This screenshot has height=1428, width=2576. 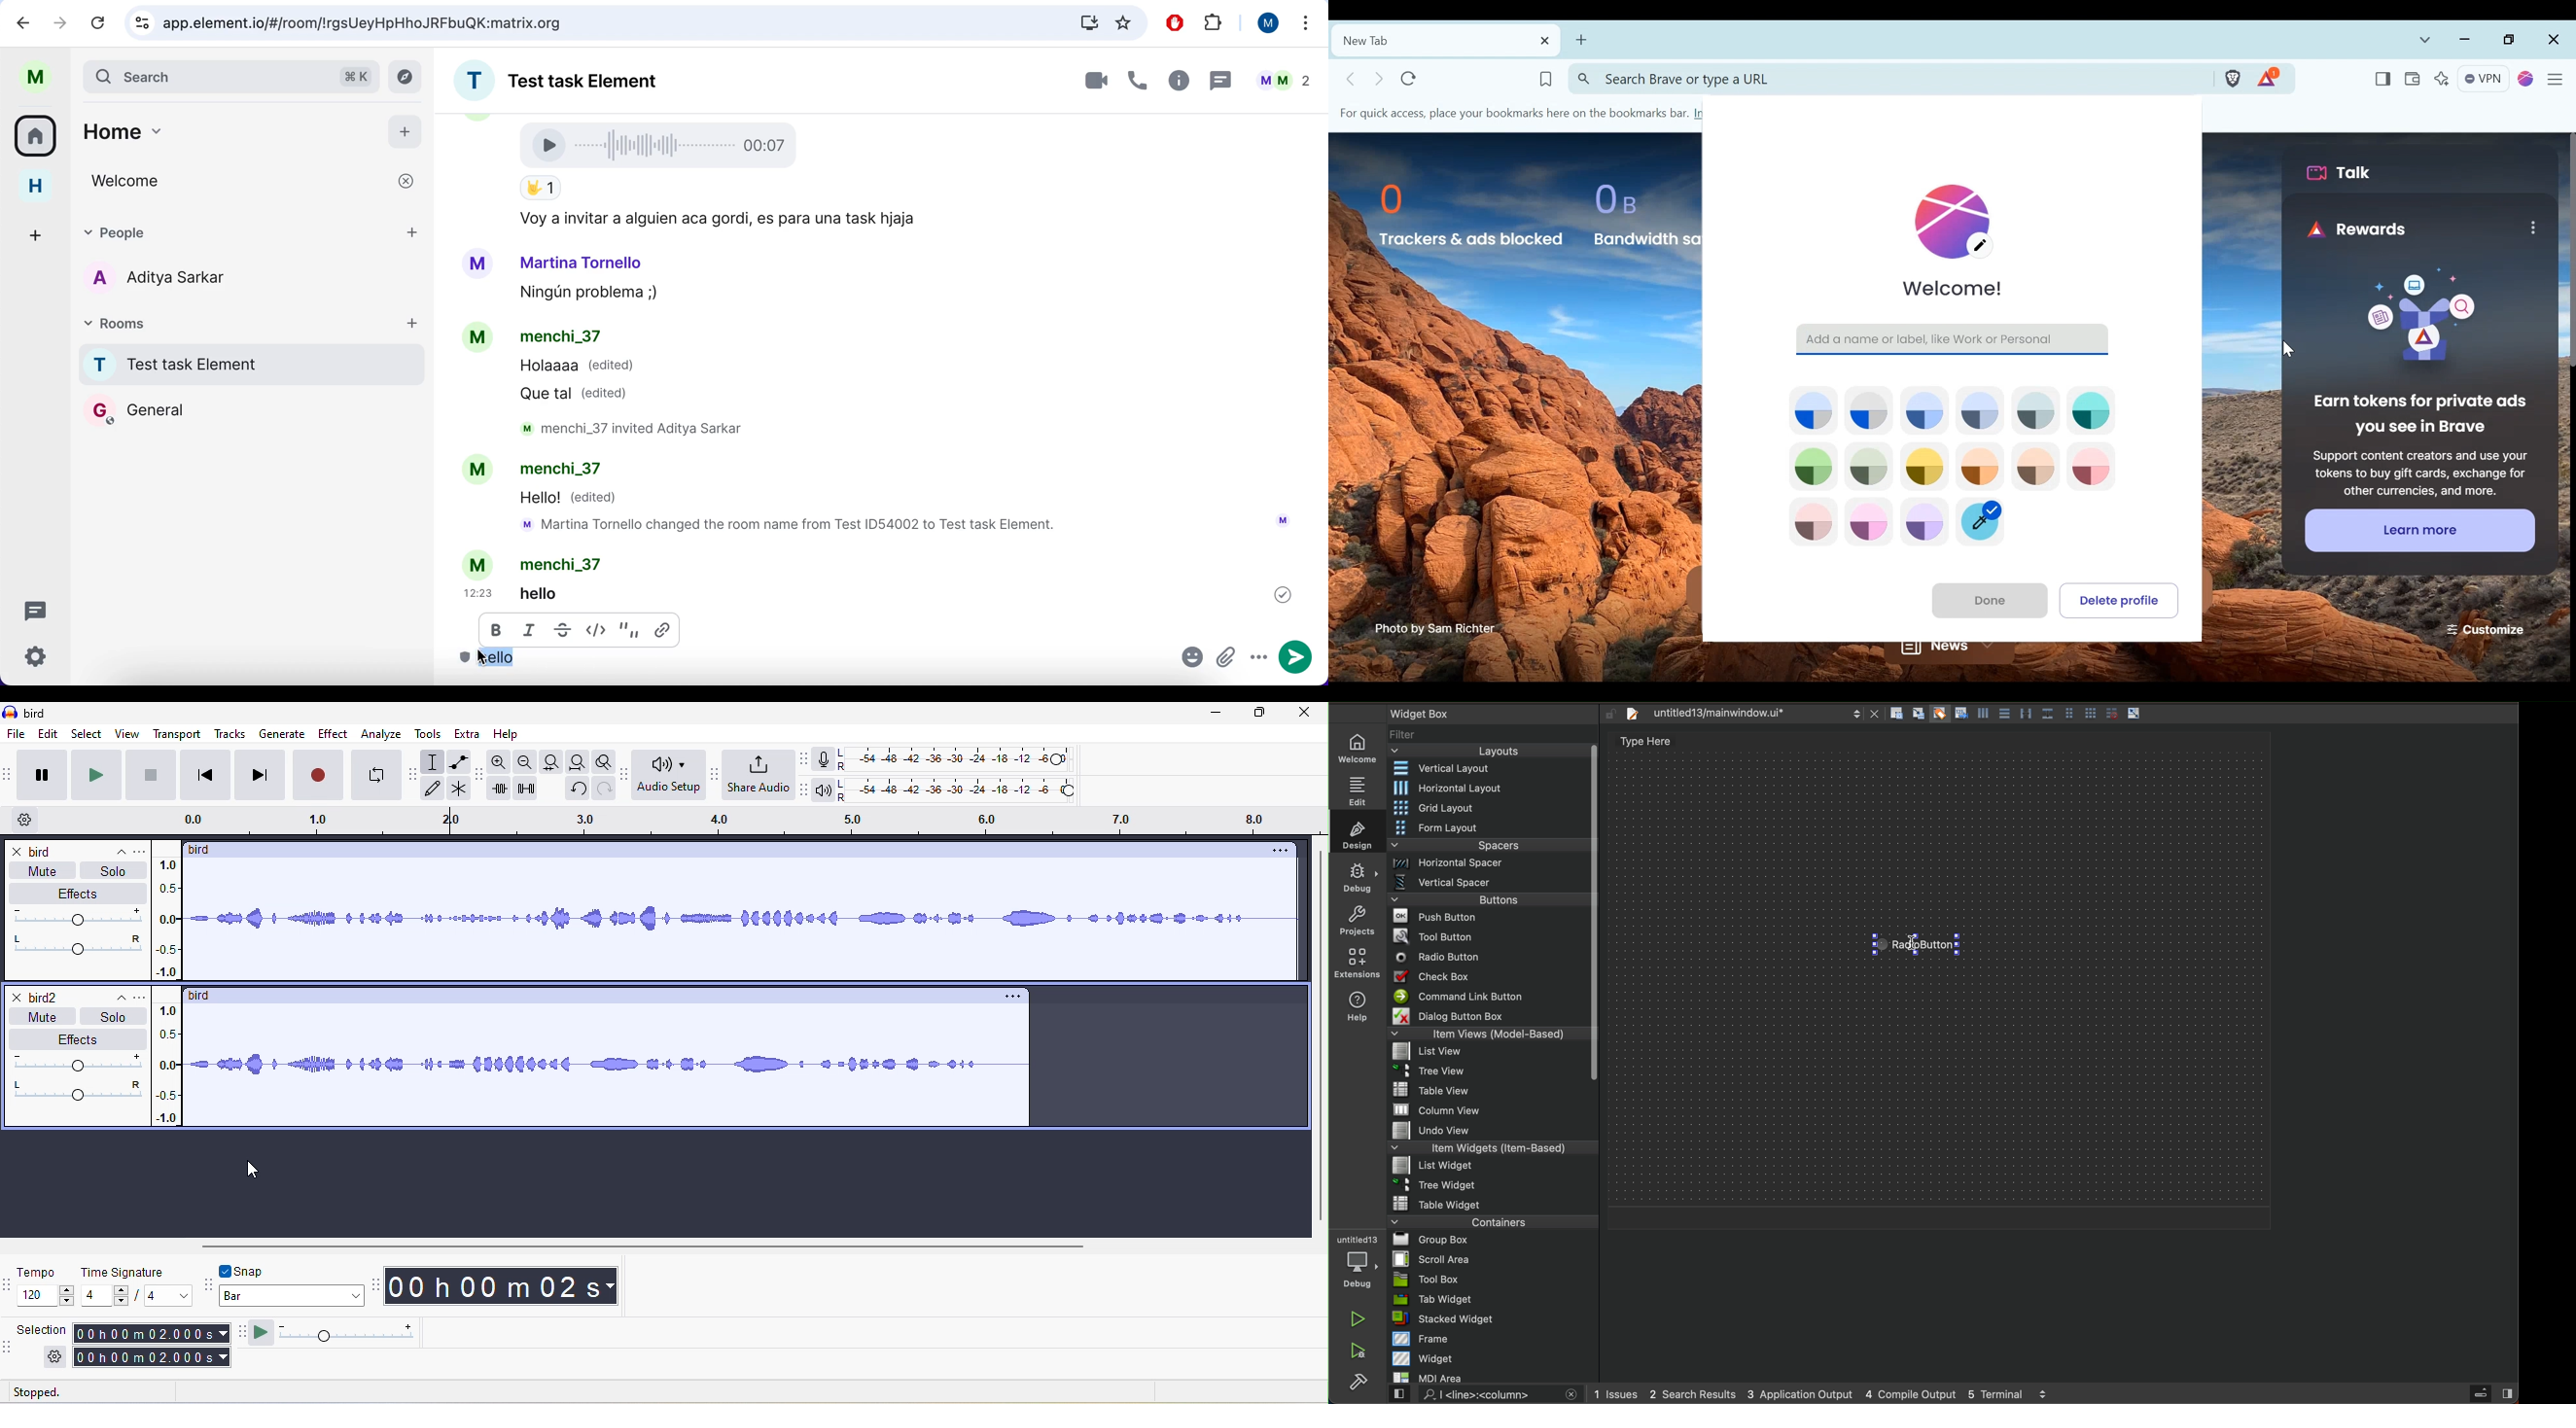 What do you see at coordinates (1258, 658) in the screenshot?
I see `more options` at bounding box center [1258, 658].